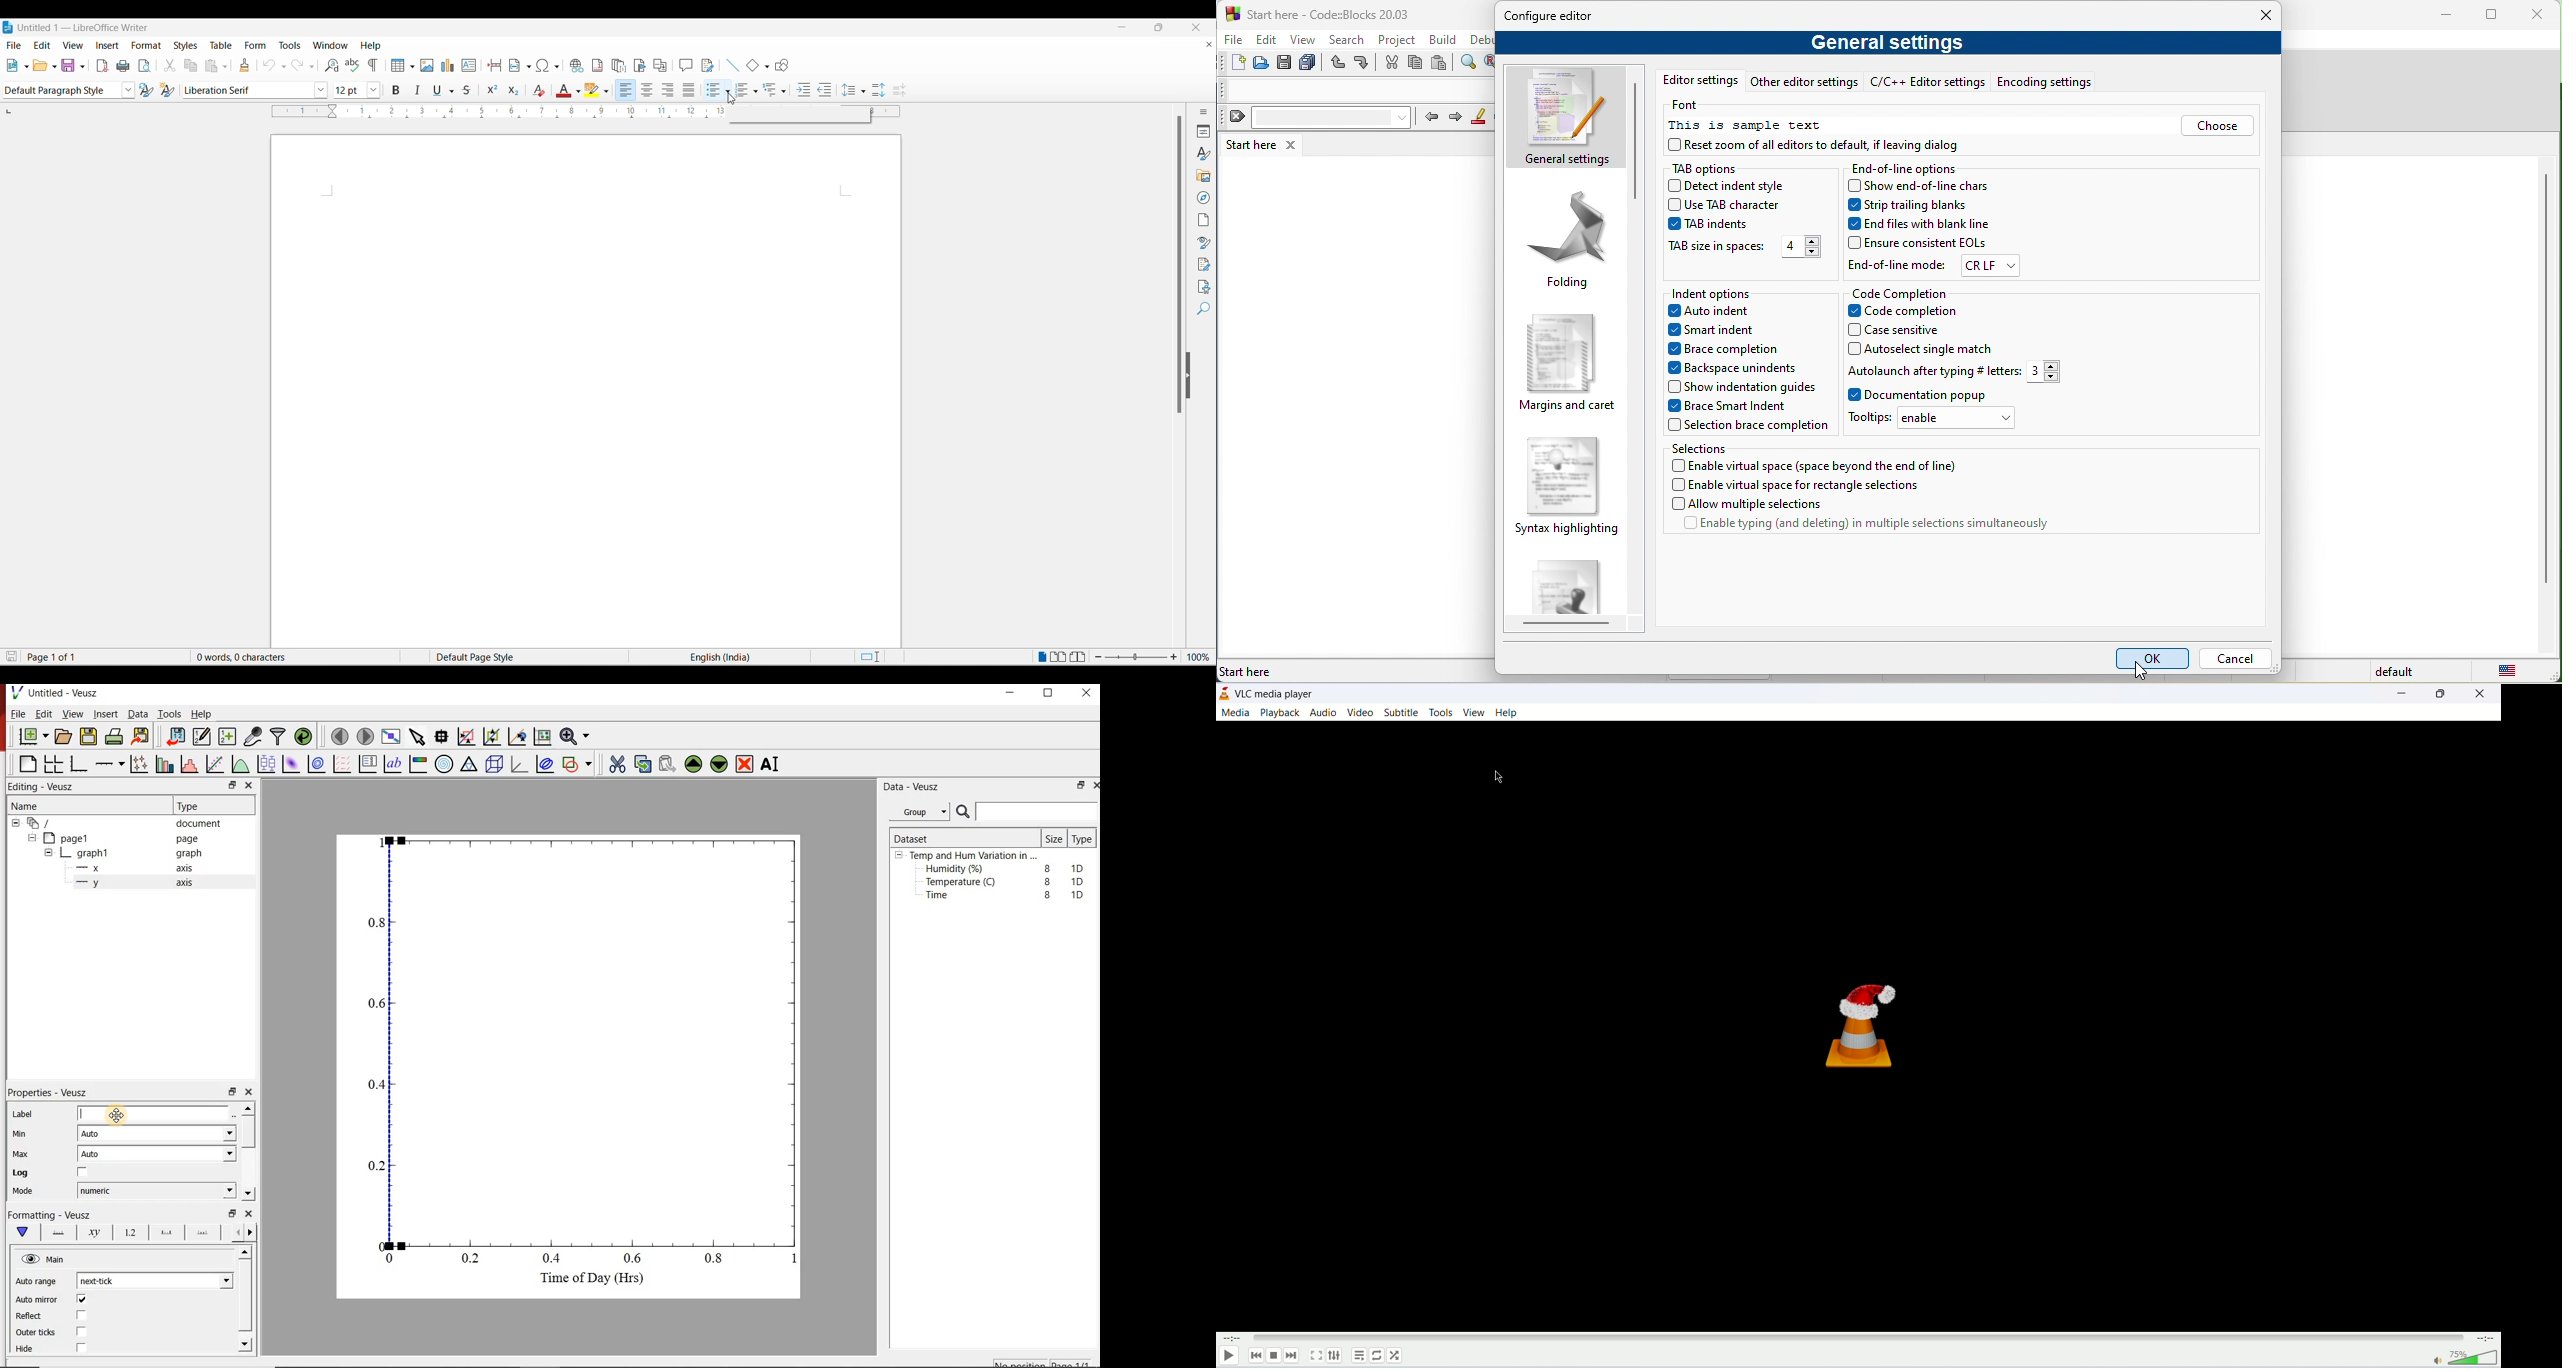 Image resolution: width=2576 pixels, height=1372 pixels. I want to click on insert footnote, so click(598, 66).